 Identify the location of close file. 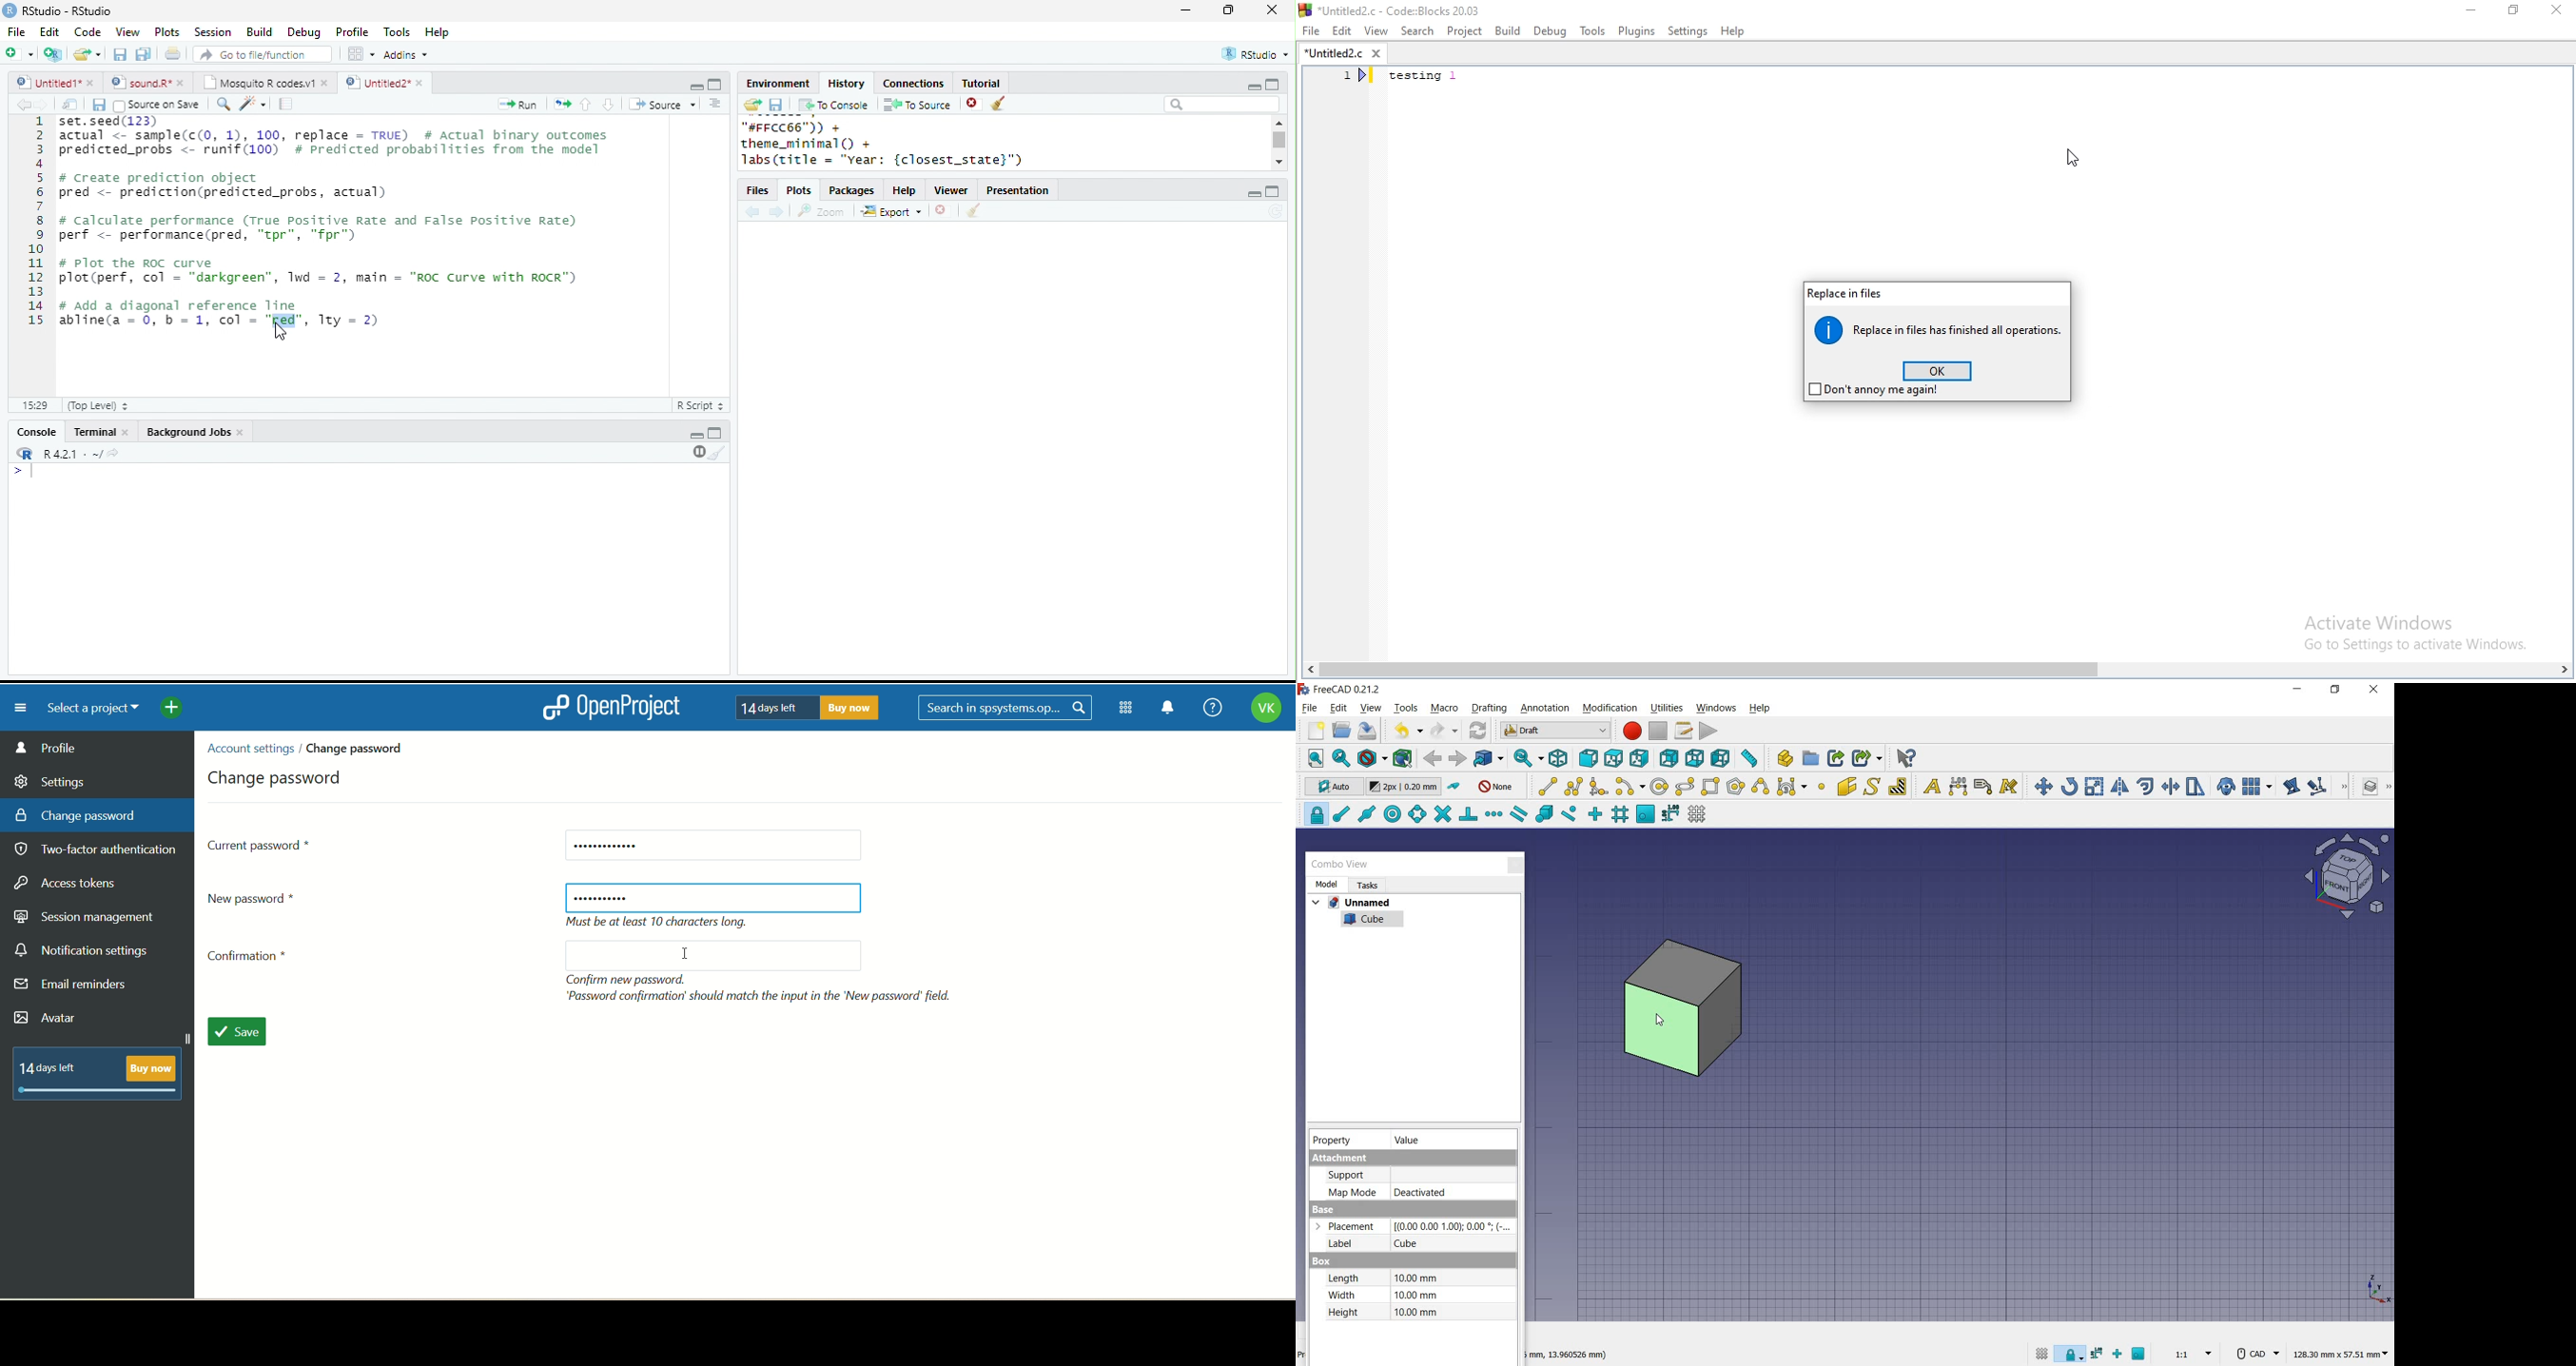
(974, 104).